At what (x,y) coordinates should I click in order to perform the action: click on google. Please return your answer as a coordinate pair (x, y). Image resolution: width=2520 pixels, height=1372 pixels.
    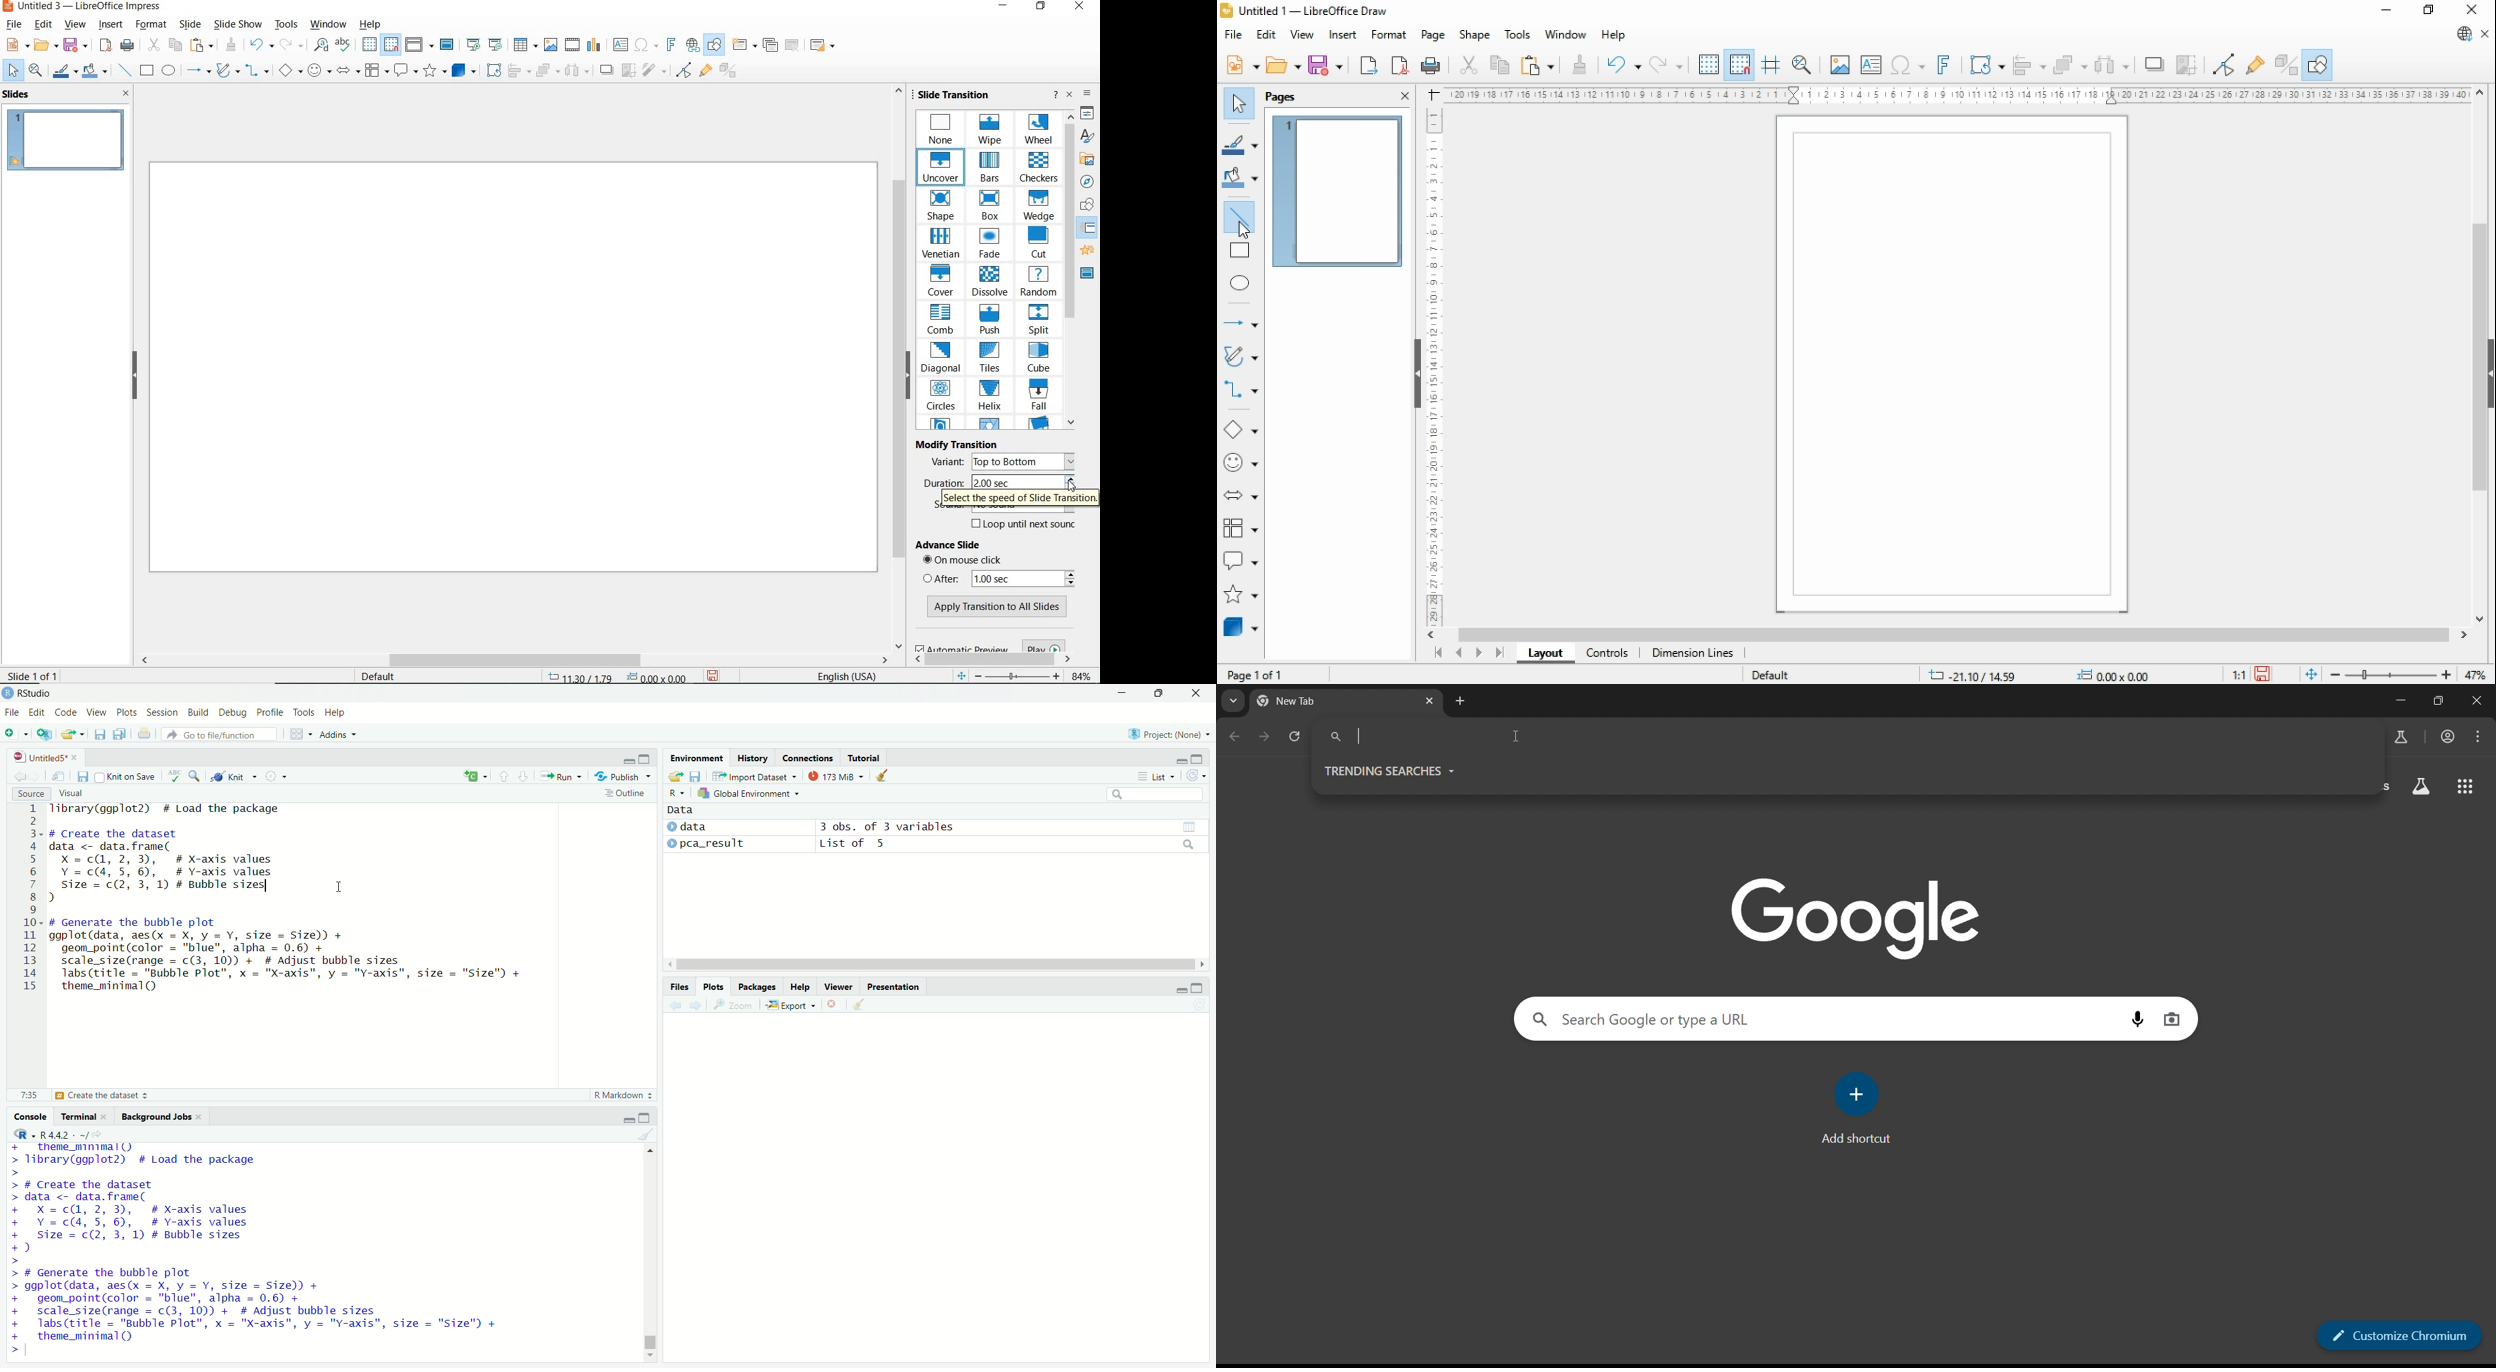
    Looking at the image, I should click on (1853, 915).